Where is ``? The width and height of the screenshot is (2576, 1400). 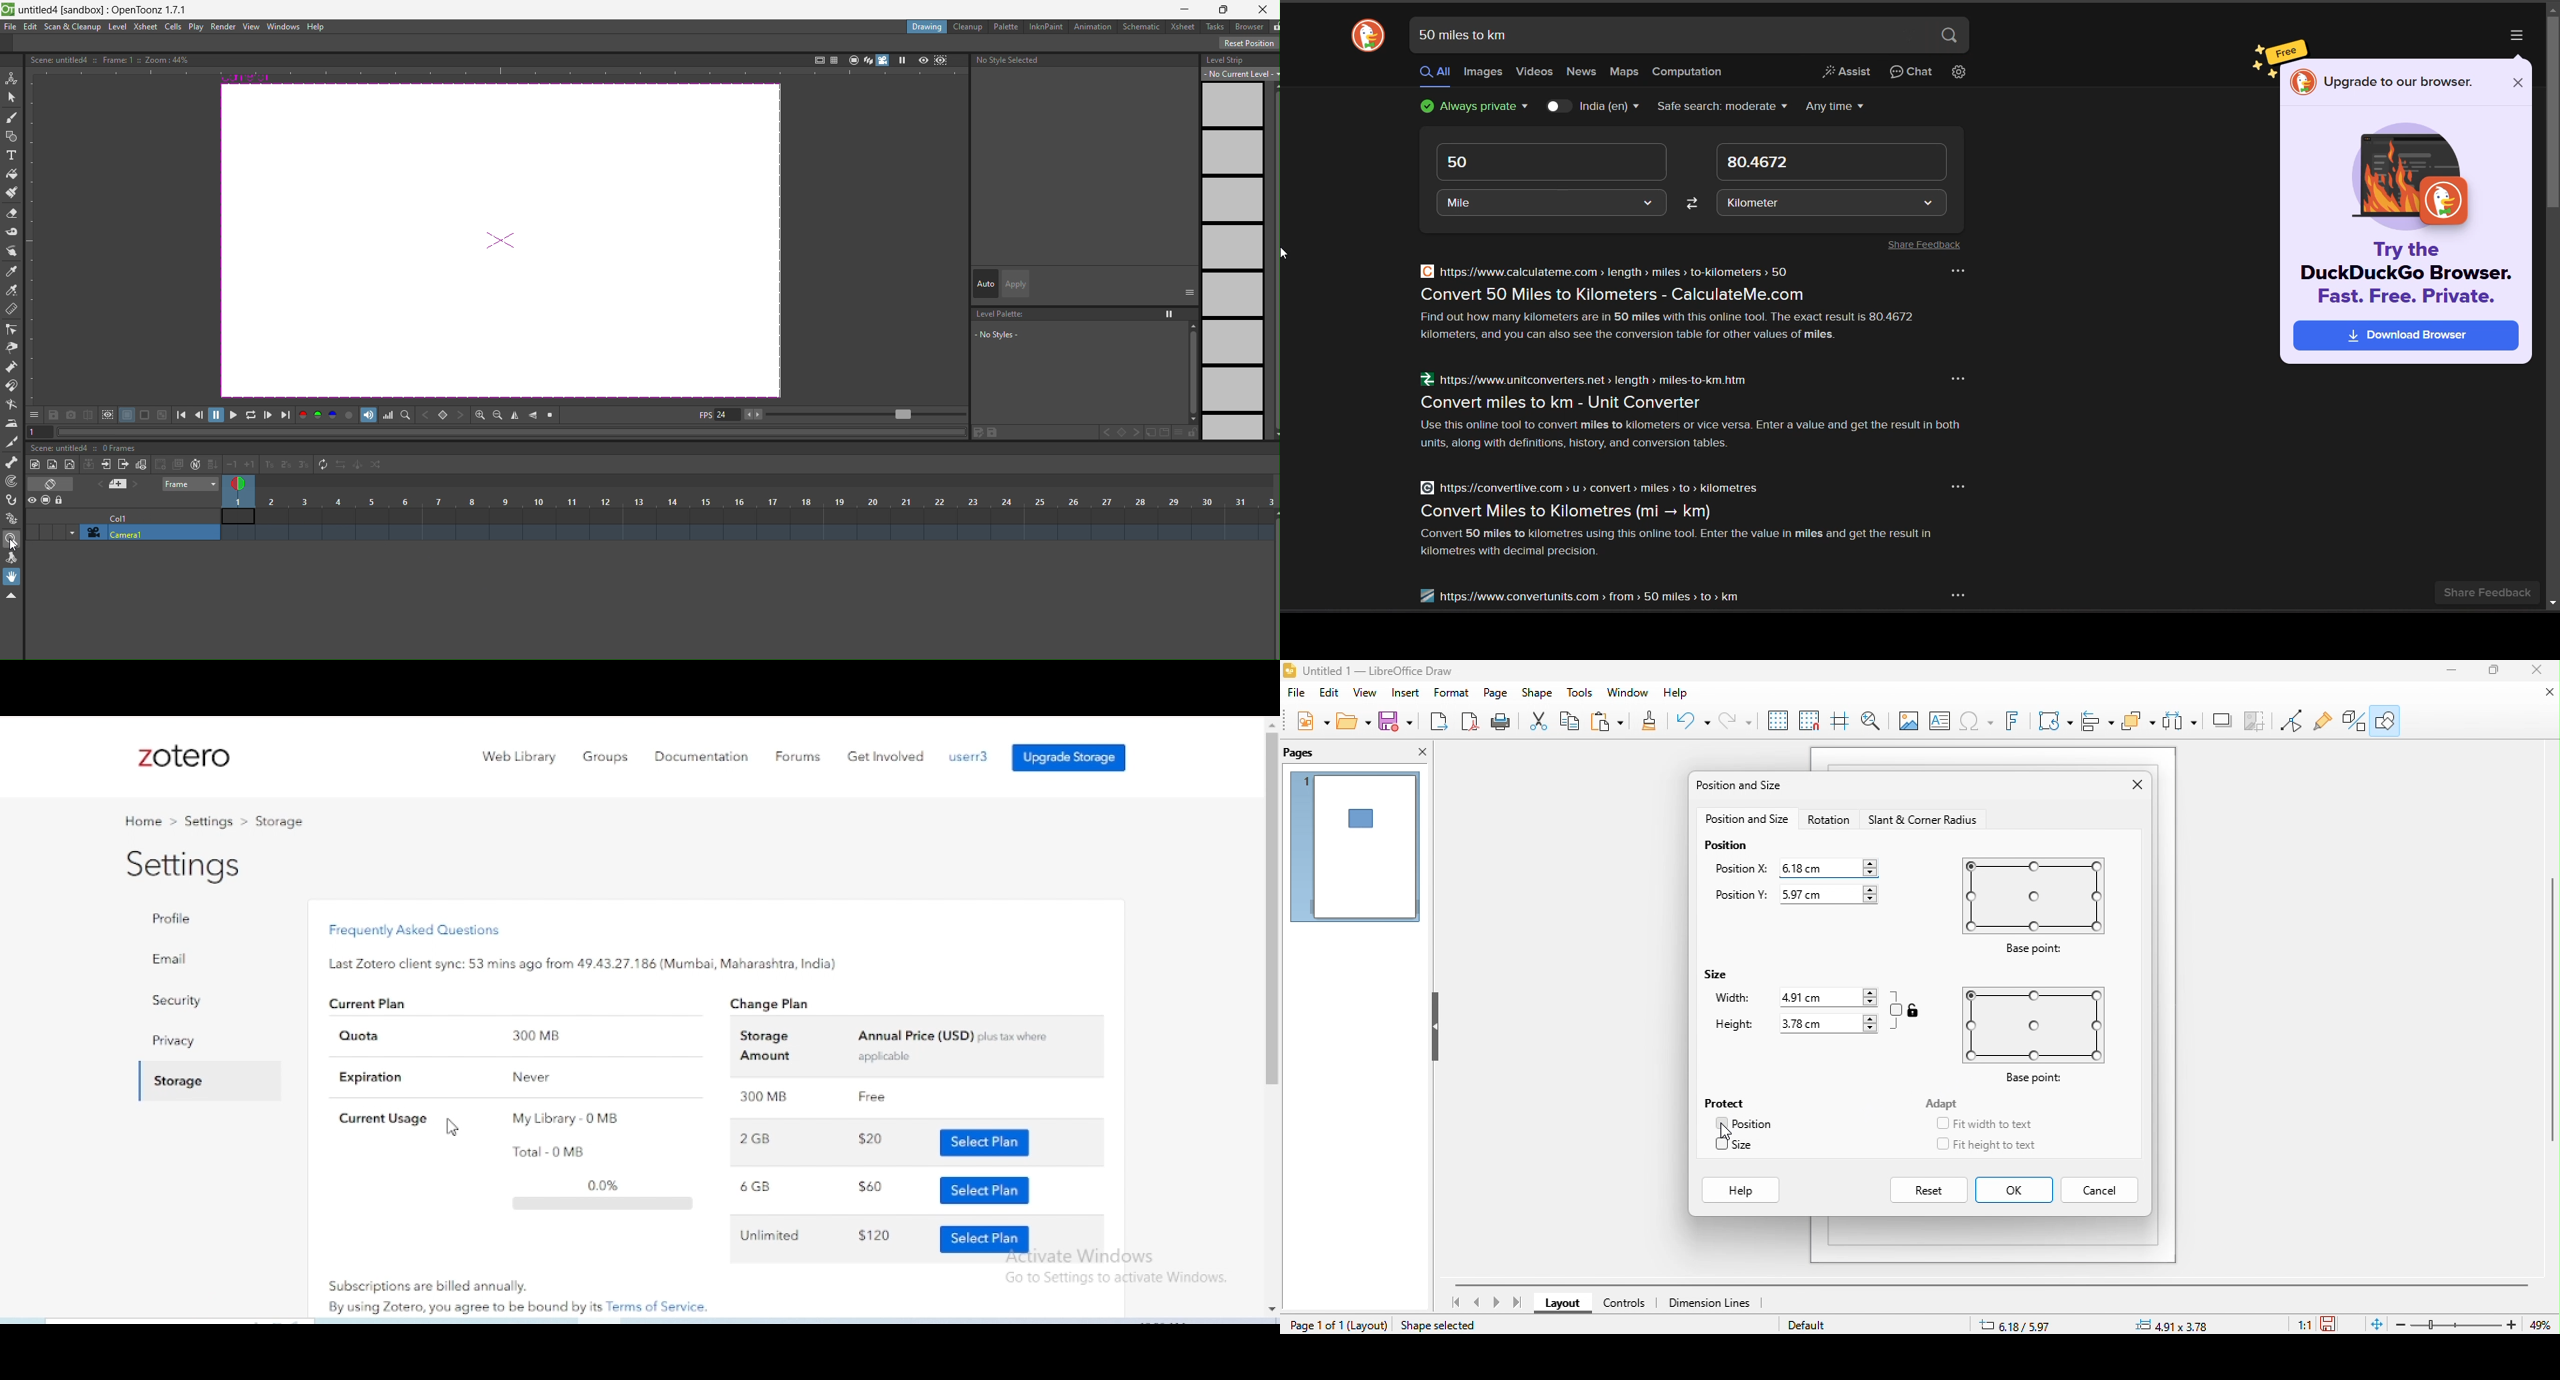
 is located at coordinates (379, 465).